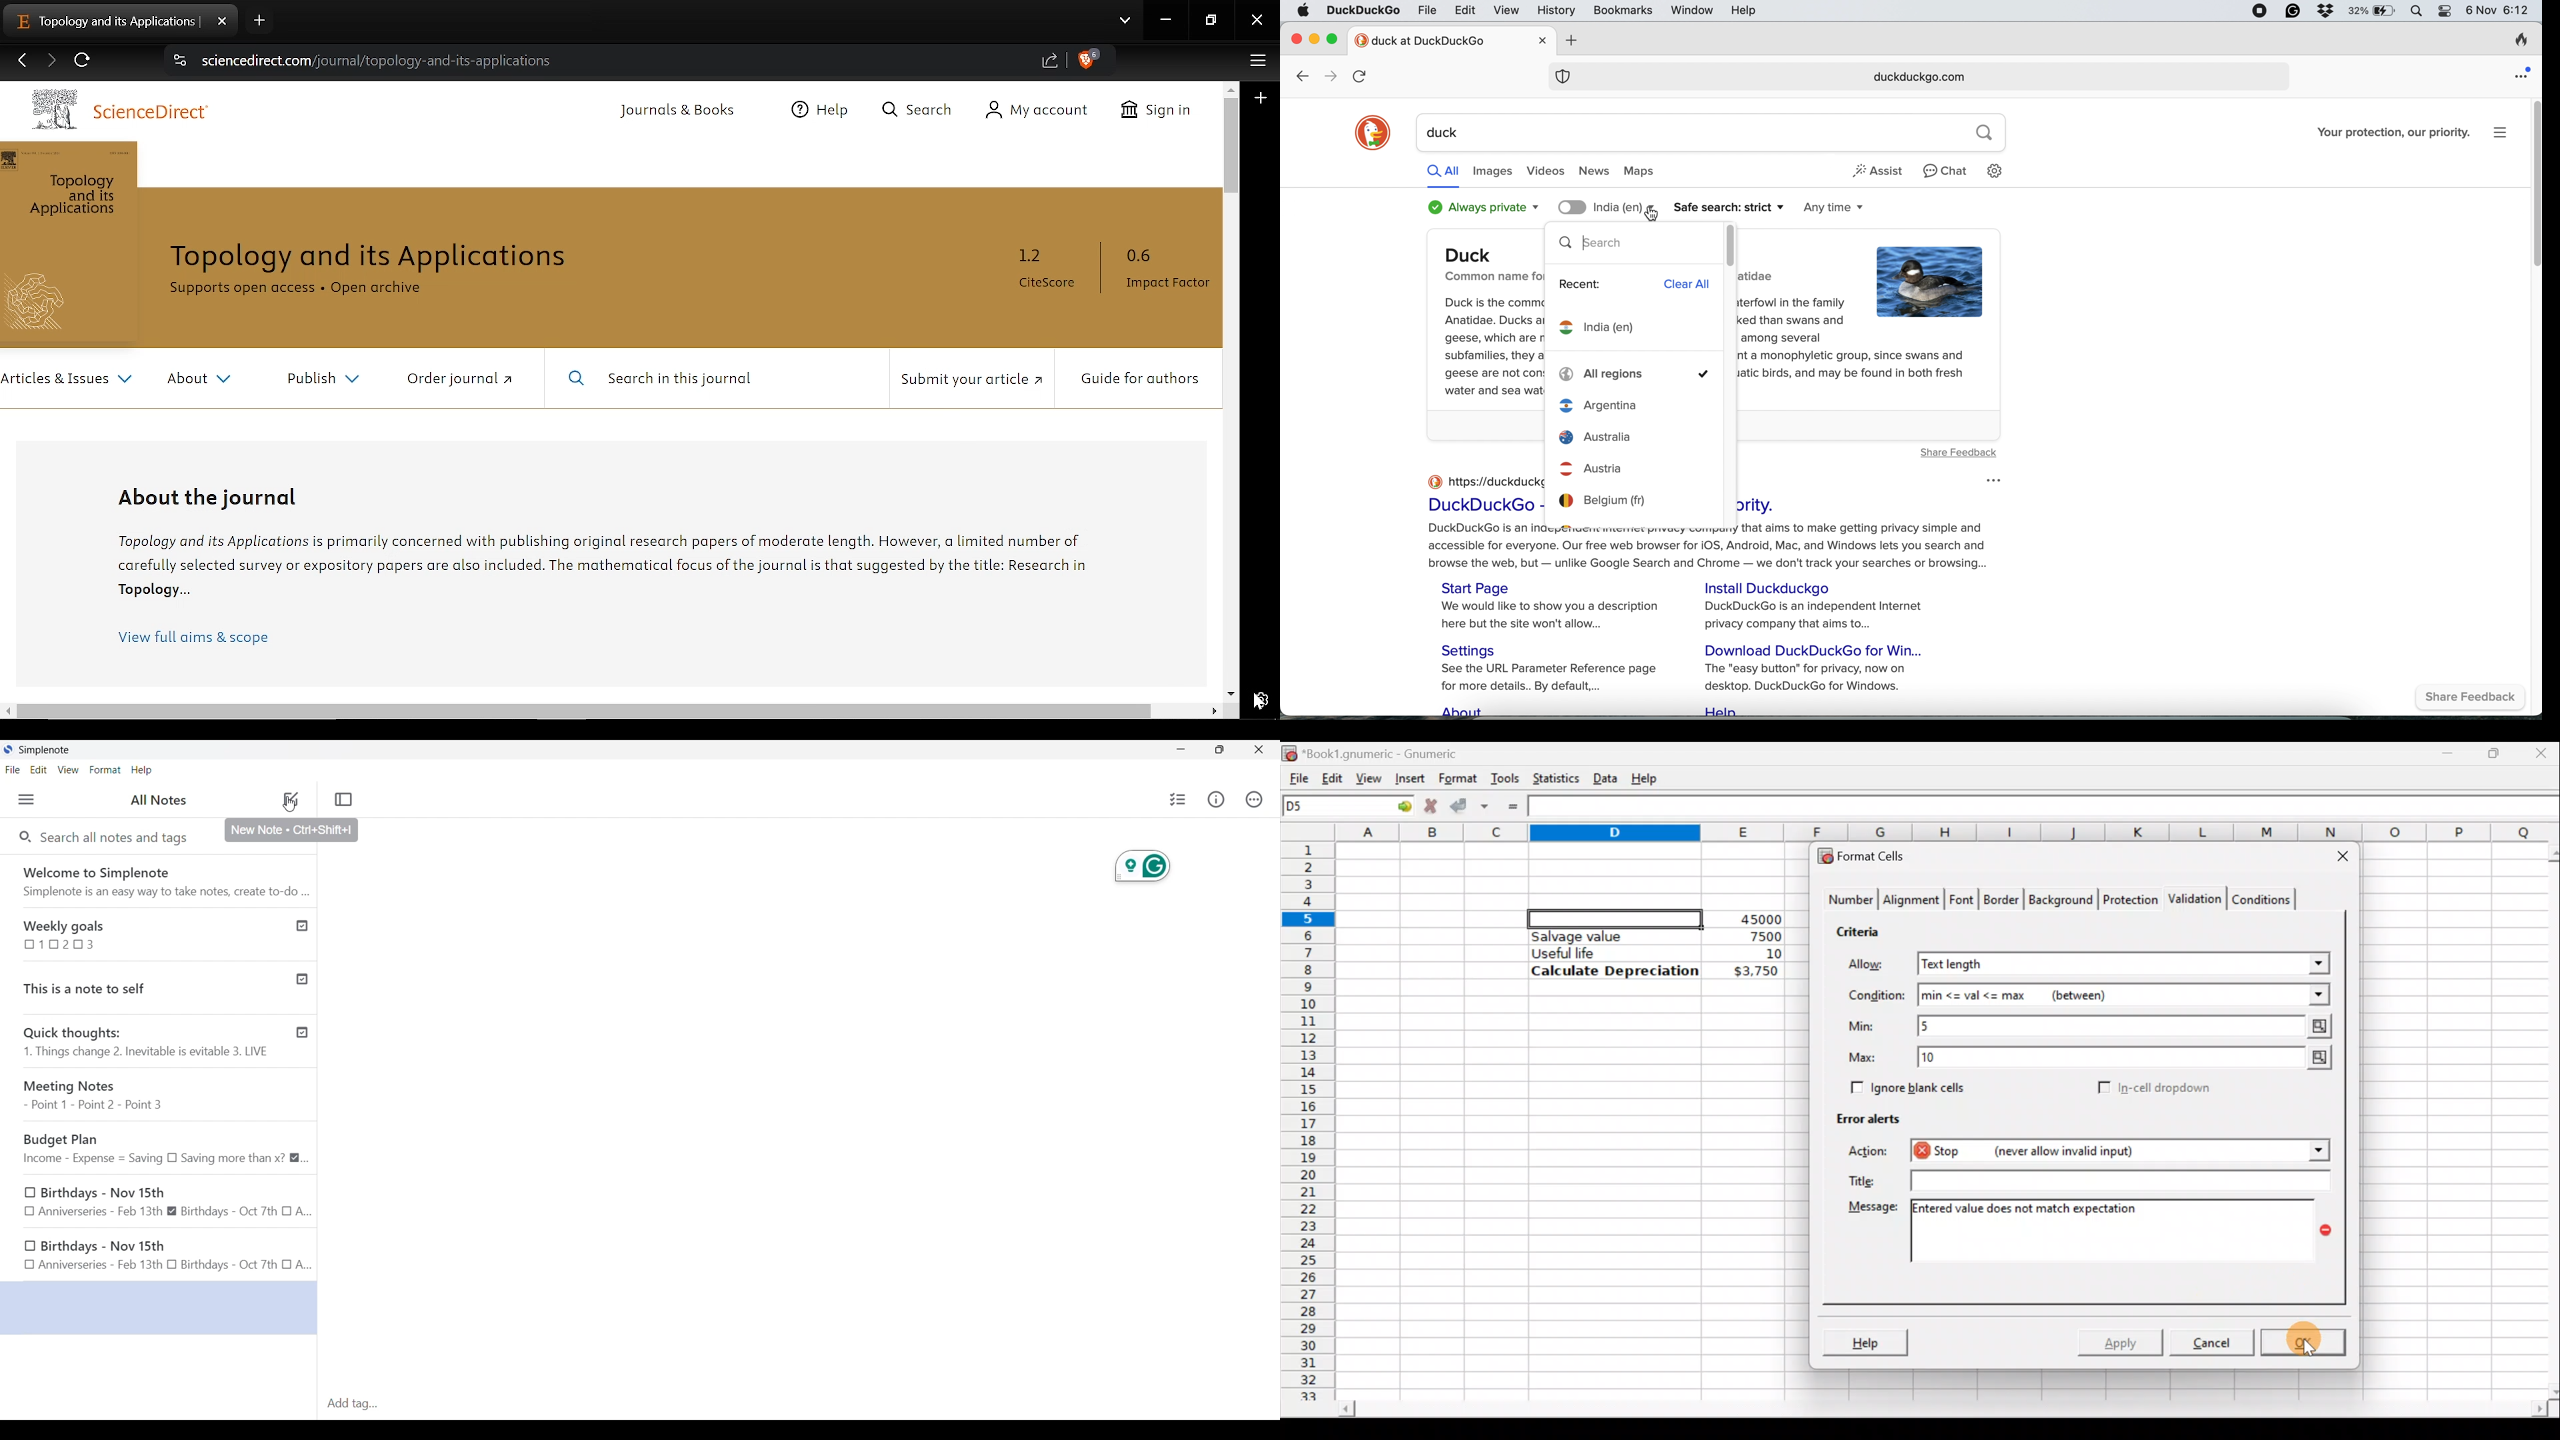 This screenshot has height=1456, width=2576. What do you see at coordinates (1363, 77) in the screenshot?
I see `refresh` at bounding box center [1363, 77].